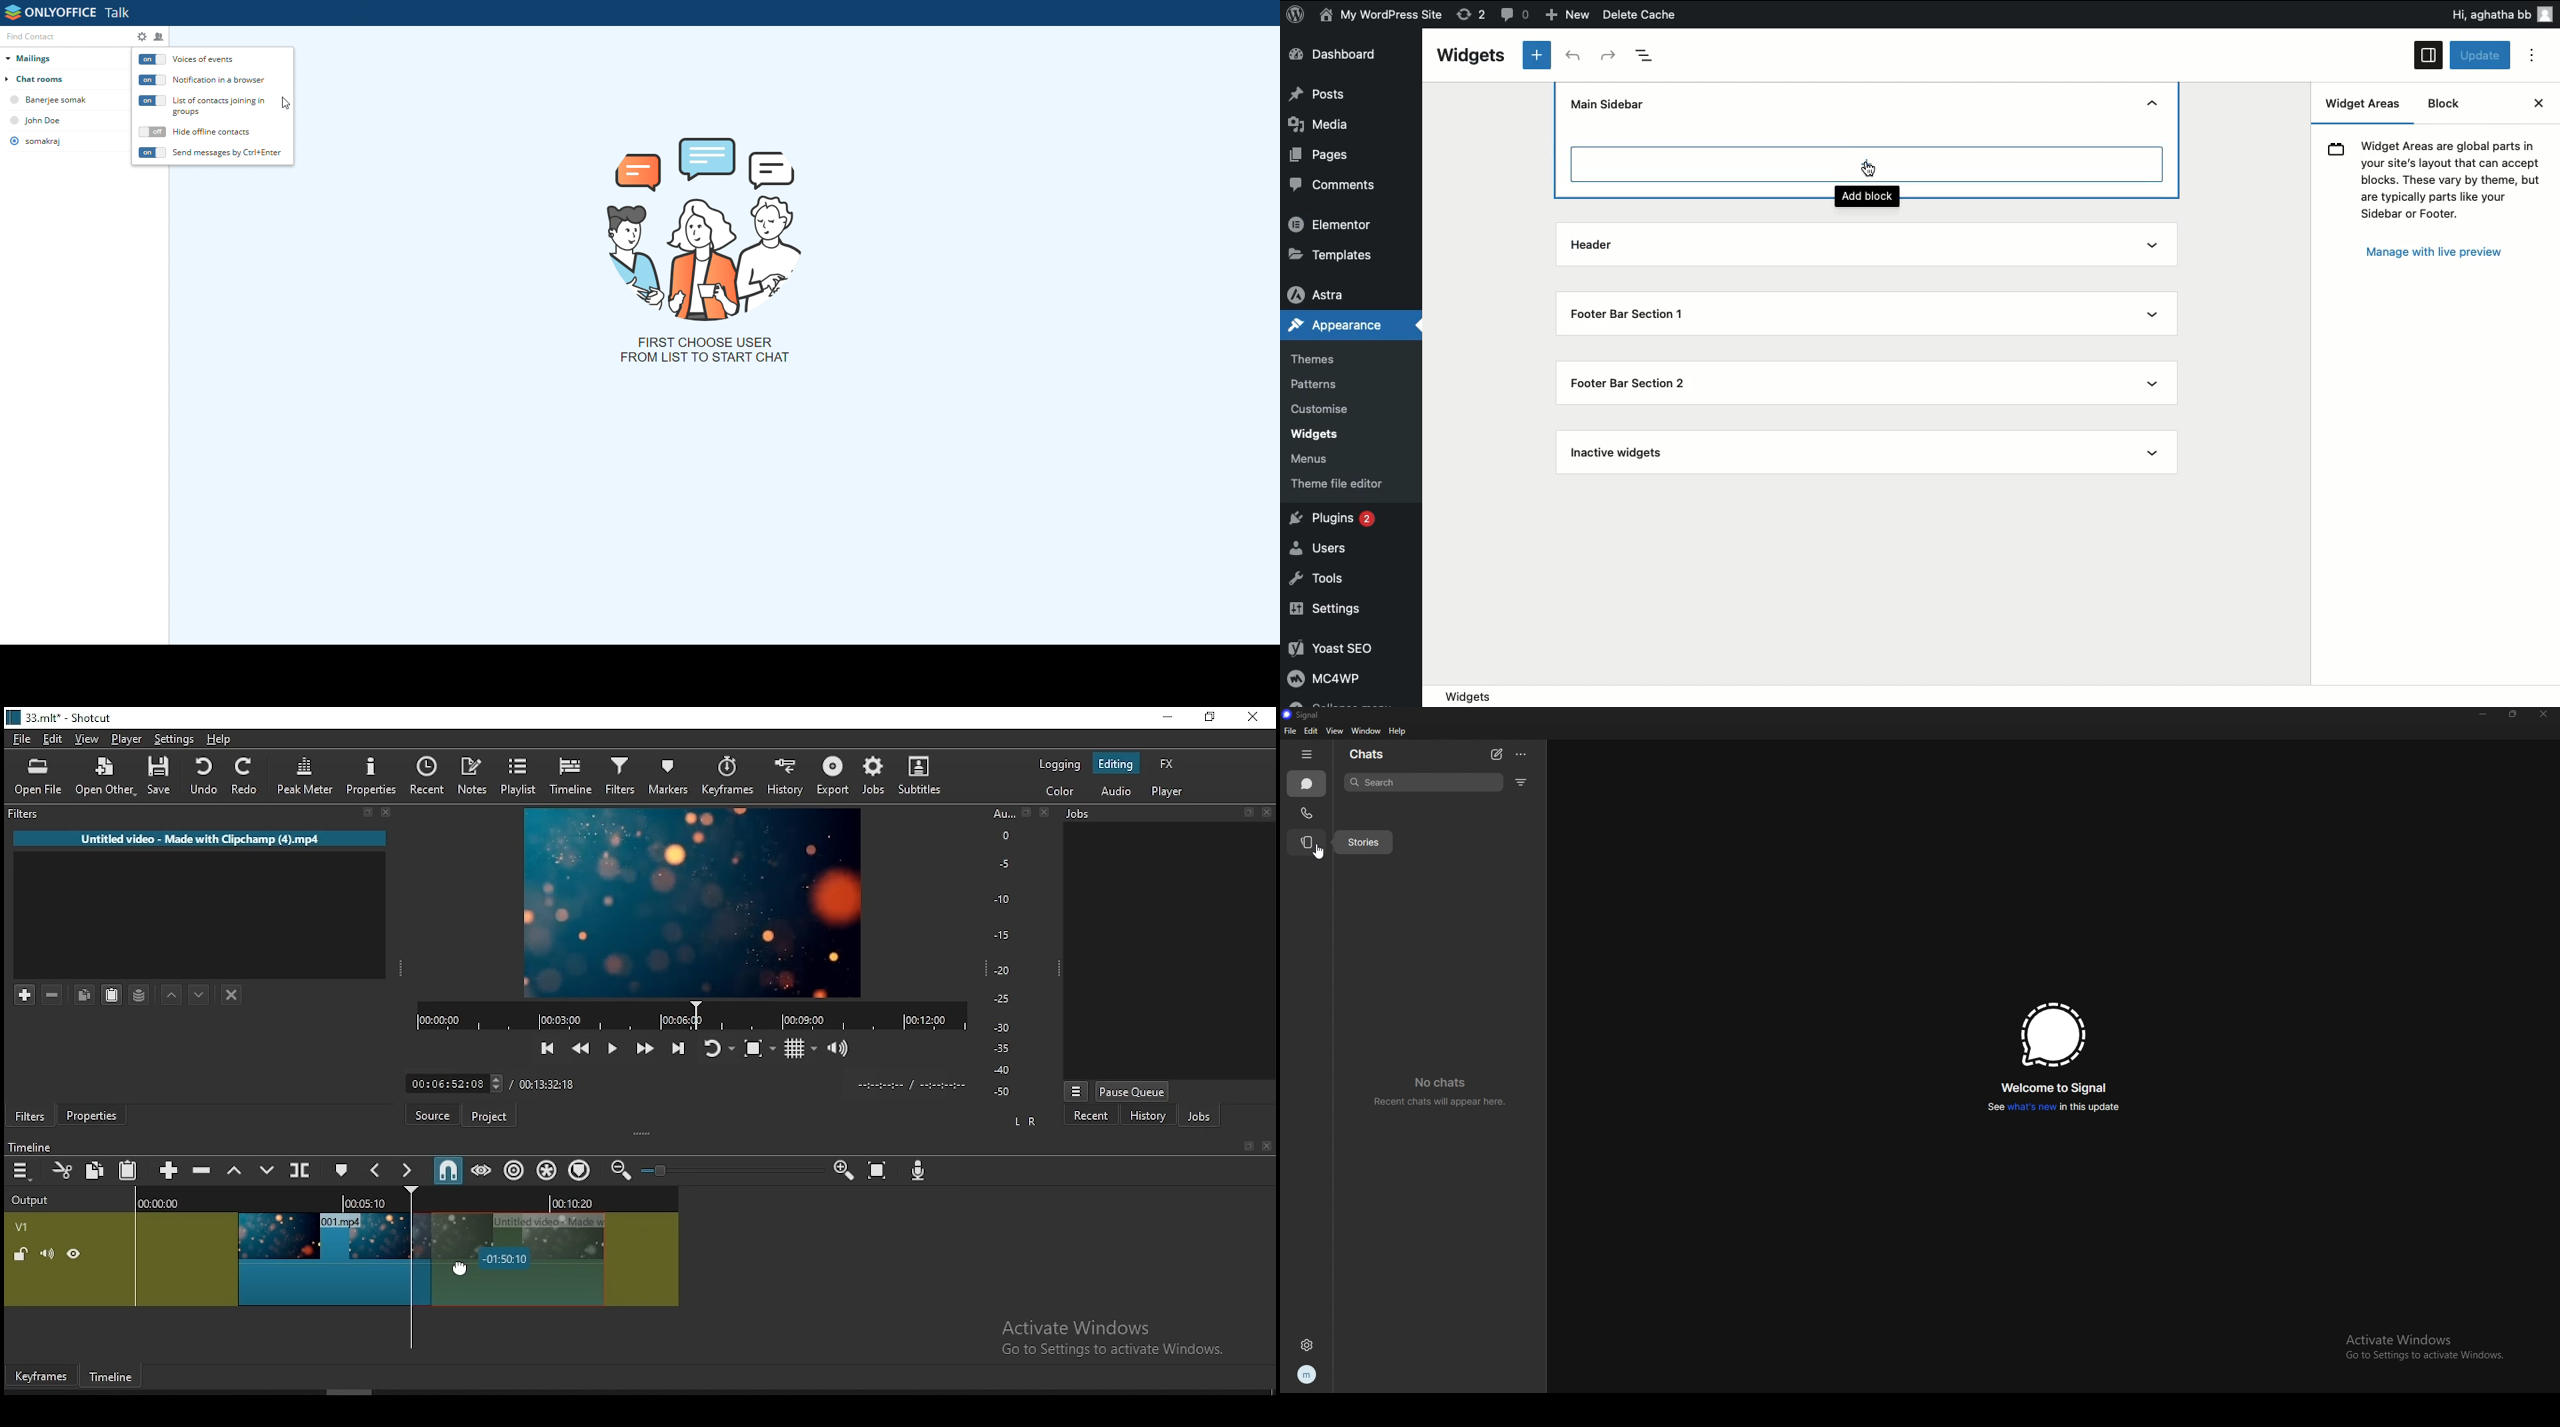 This screenshot has width=2576, height=1428. Describe the element at coordinates (204, 816) in the screenshot. I see `filters` at that location.